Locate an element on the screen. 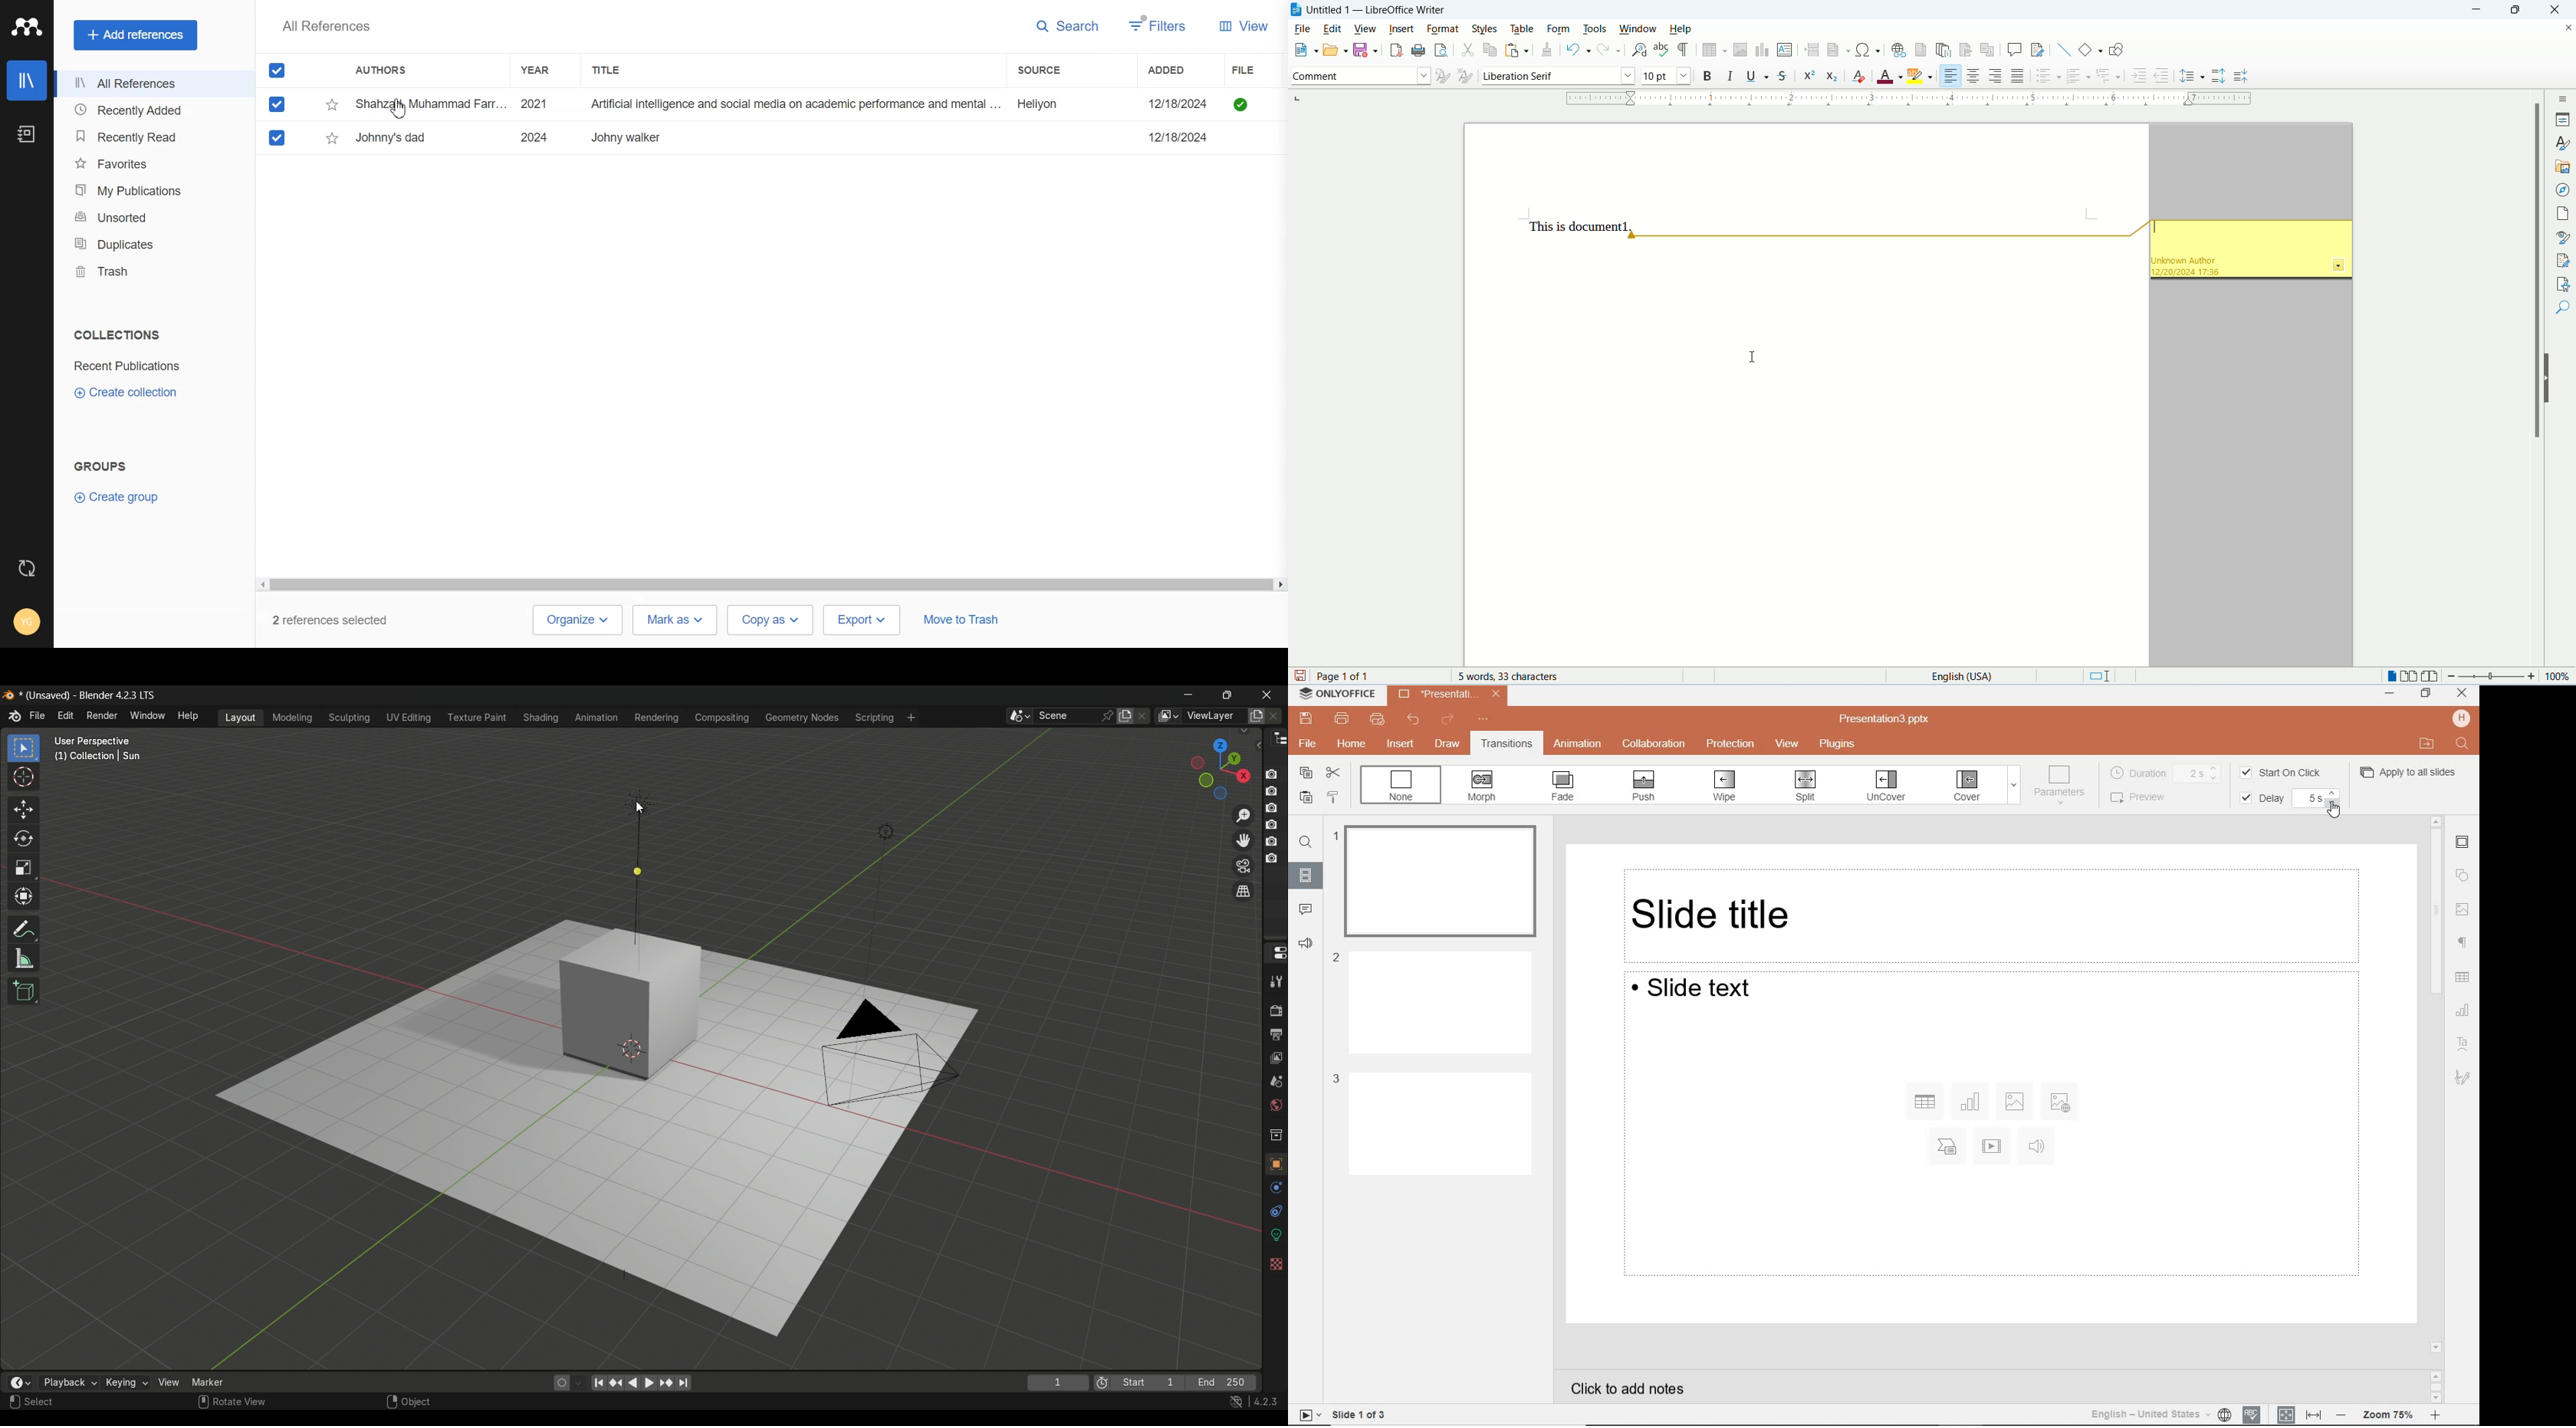  Create collection is located at coordinates (127, 392).